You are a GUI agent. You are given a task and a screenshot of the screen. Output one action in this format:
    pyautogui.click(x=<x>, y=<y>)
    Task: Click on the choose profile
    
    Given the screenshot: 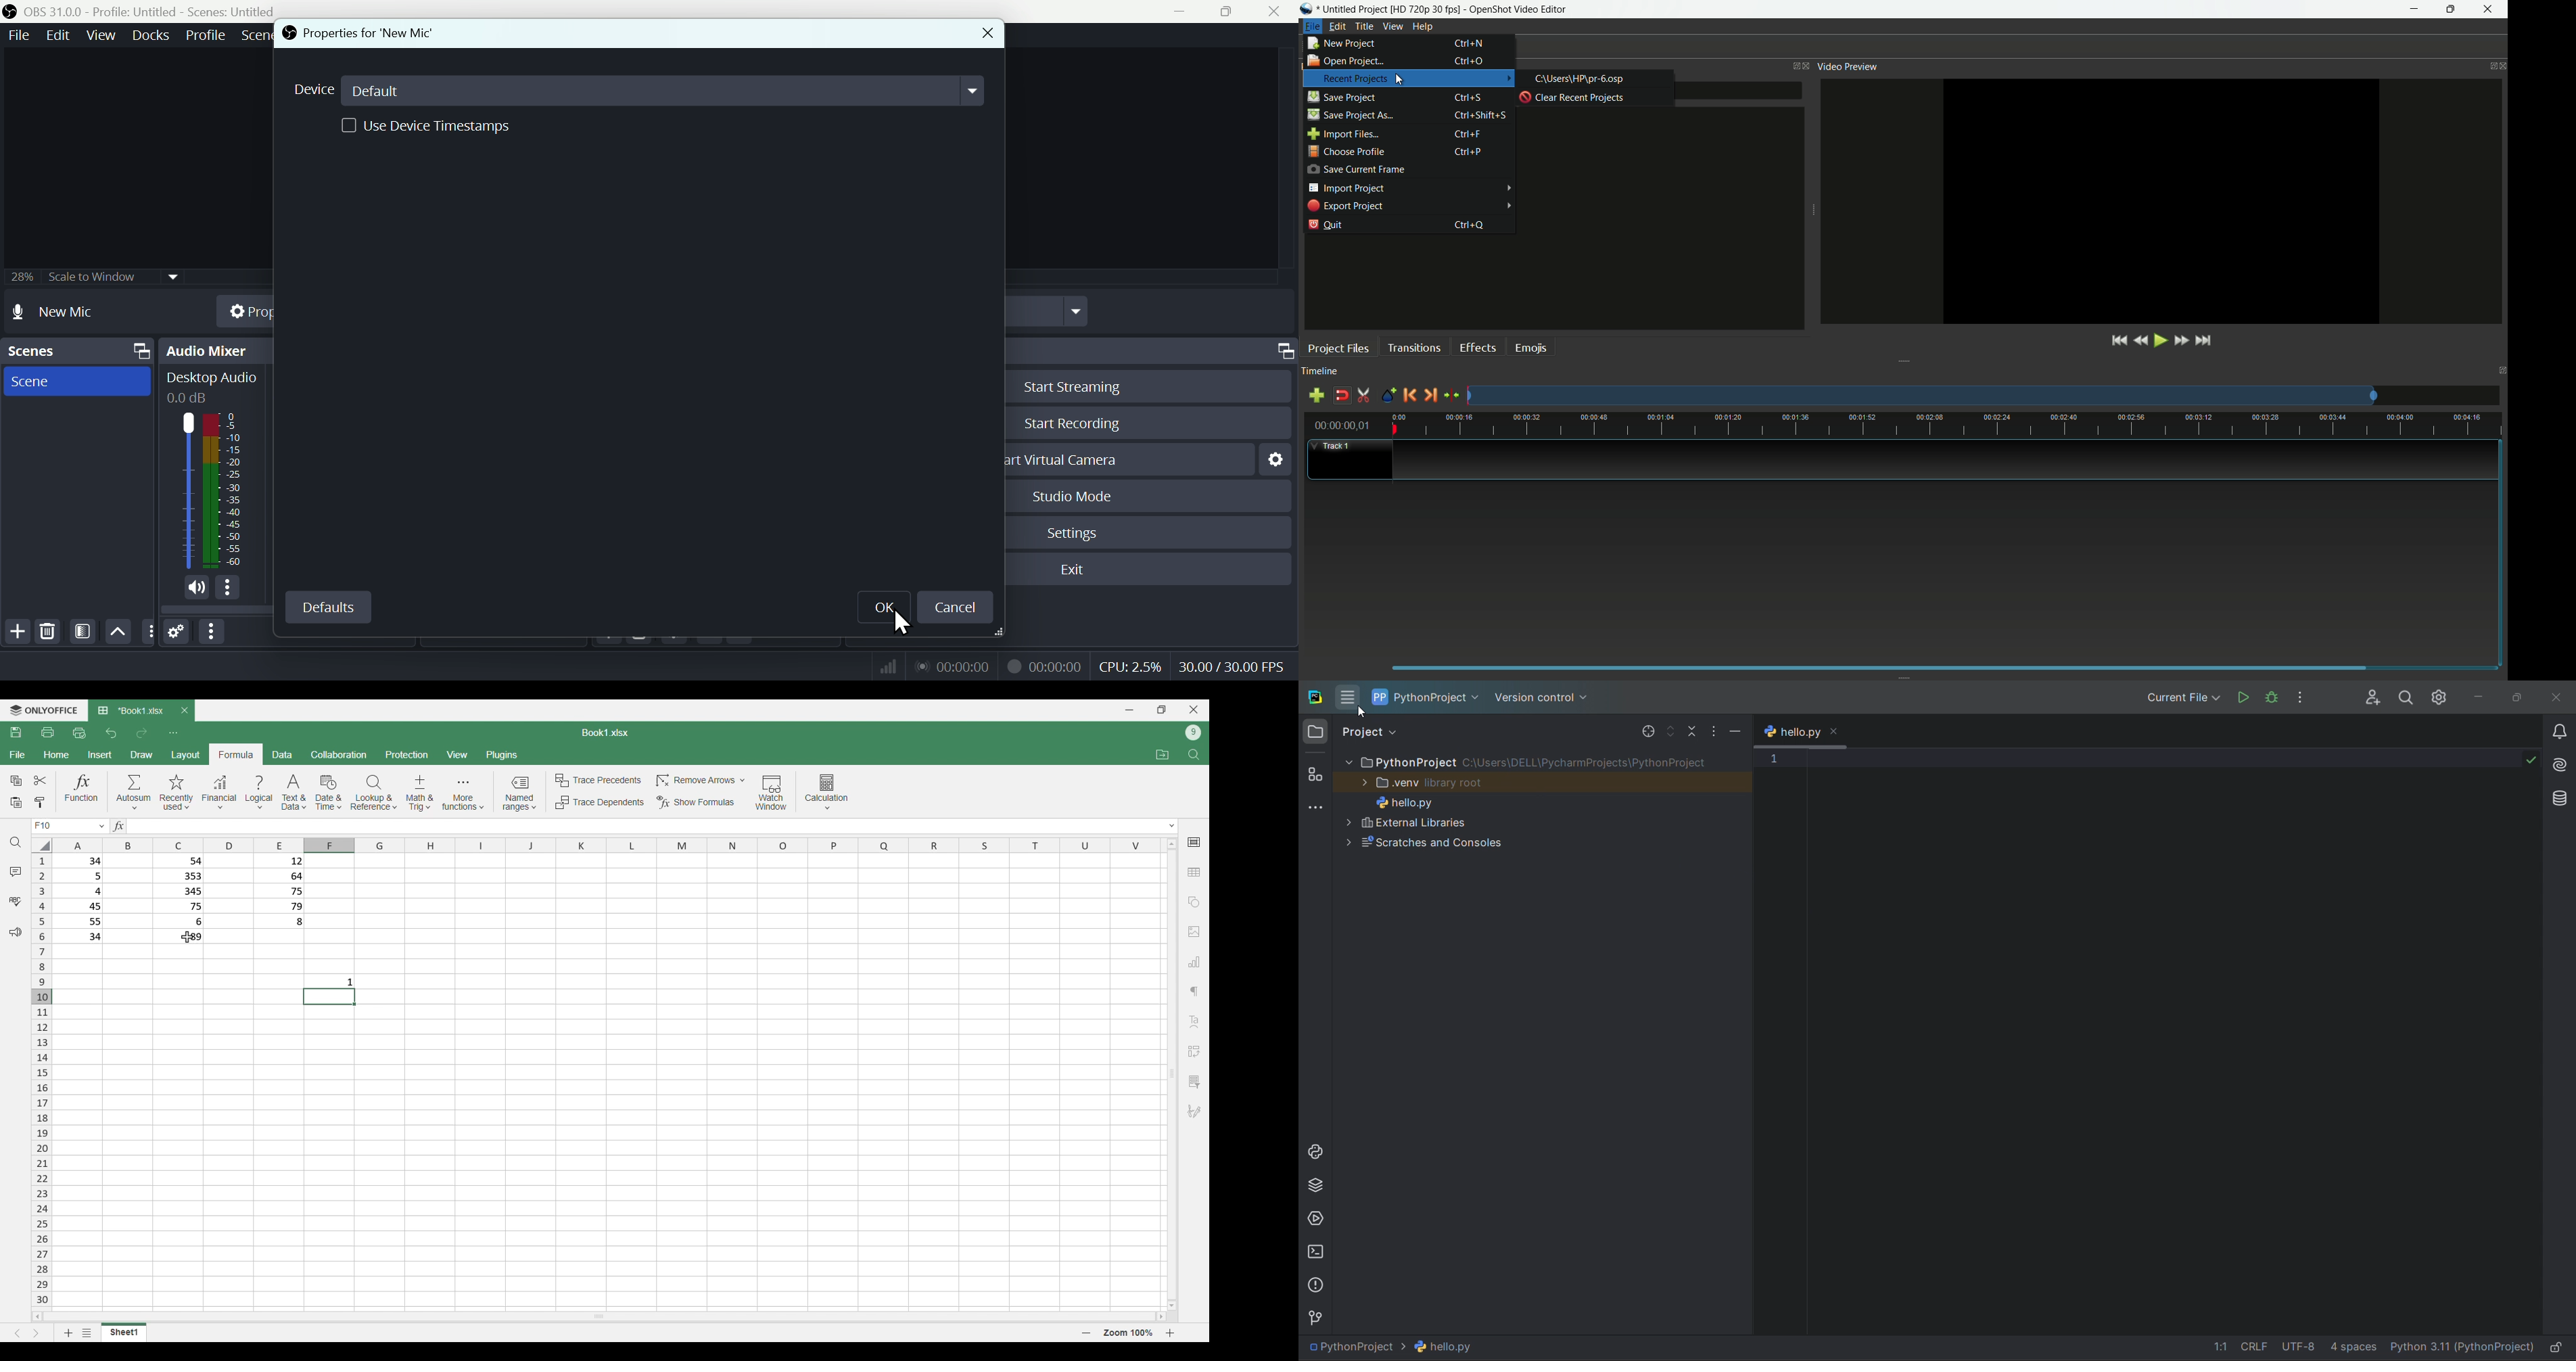 What is the action you would take?
    pyautogui.click(x=1345, y=152)
    